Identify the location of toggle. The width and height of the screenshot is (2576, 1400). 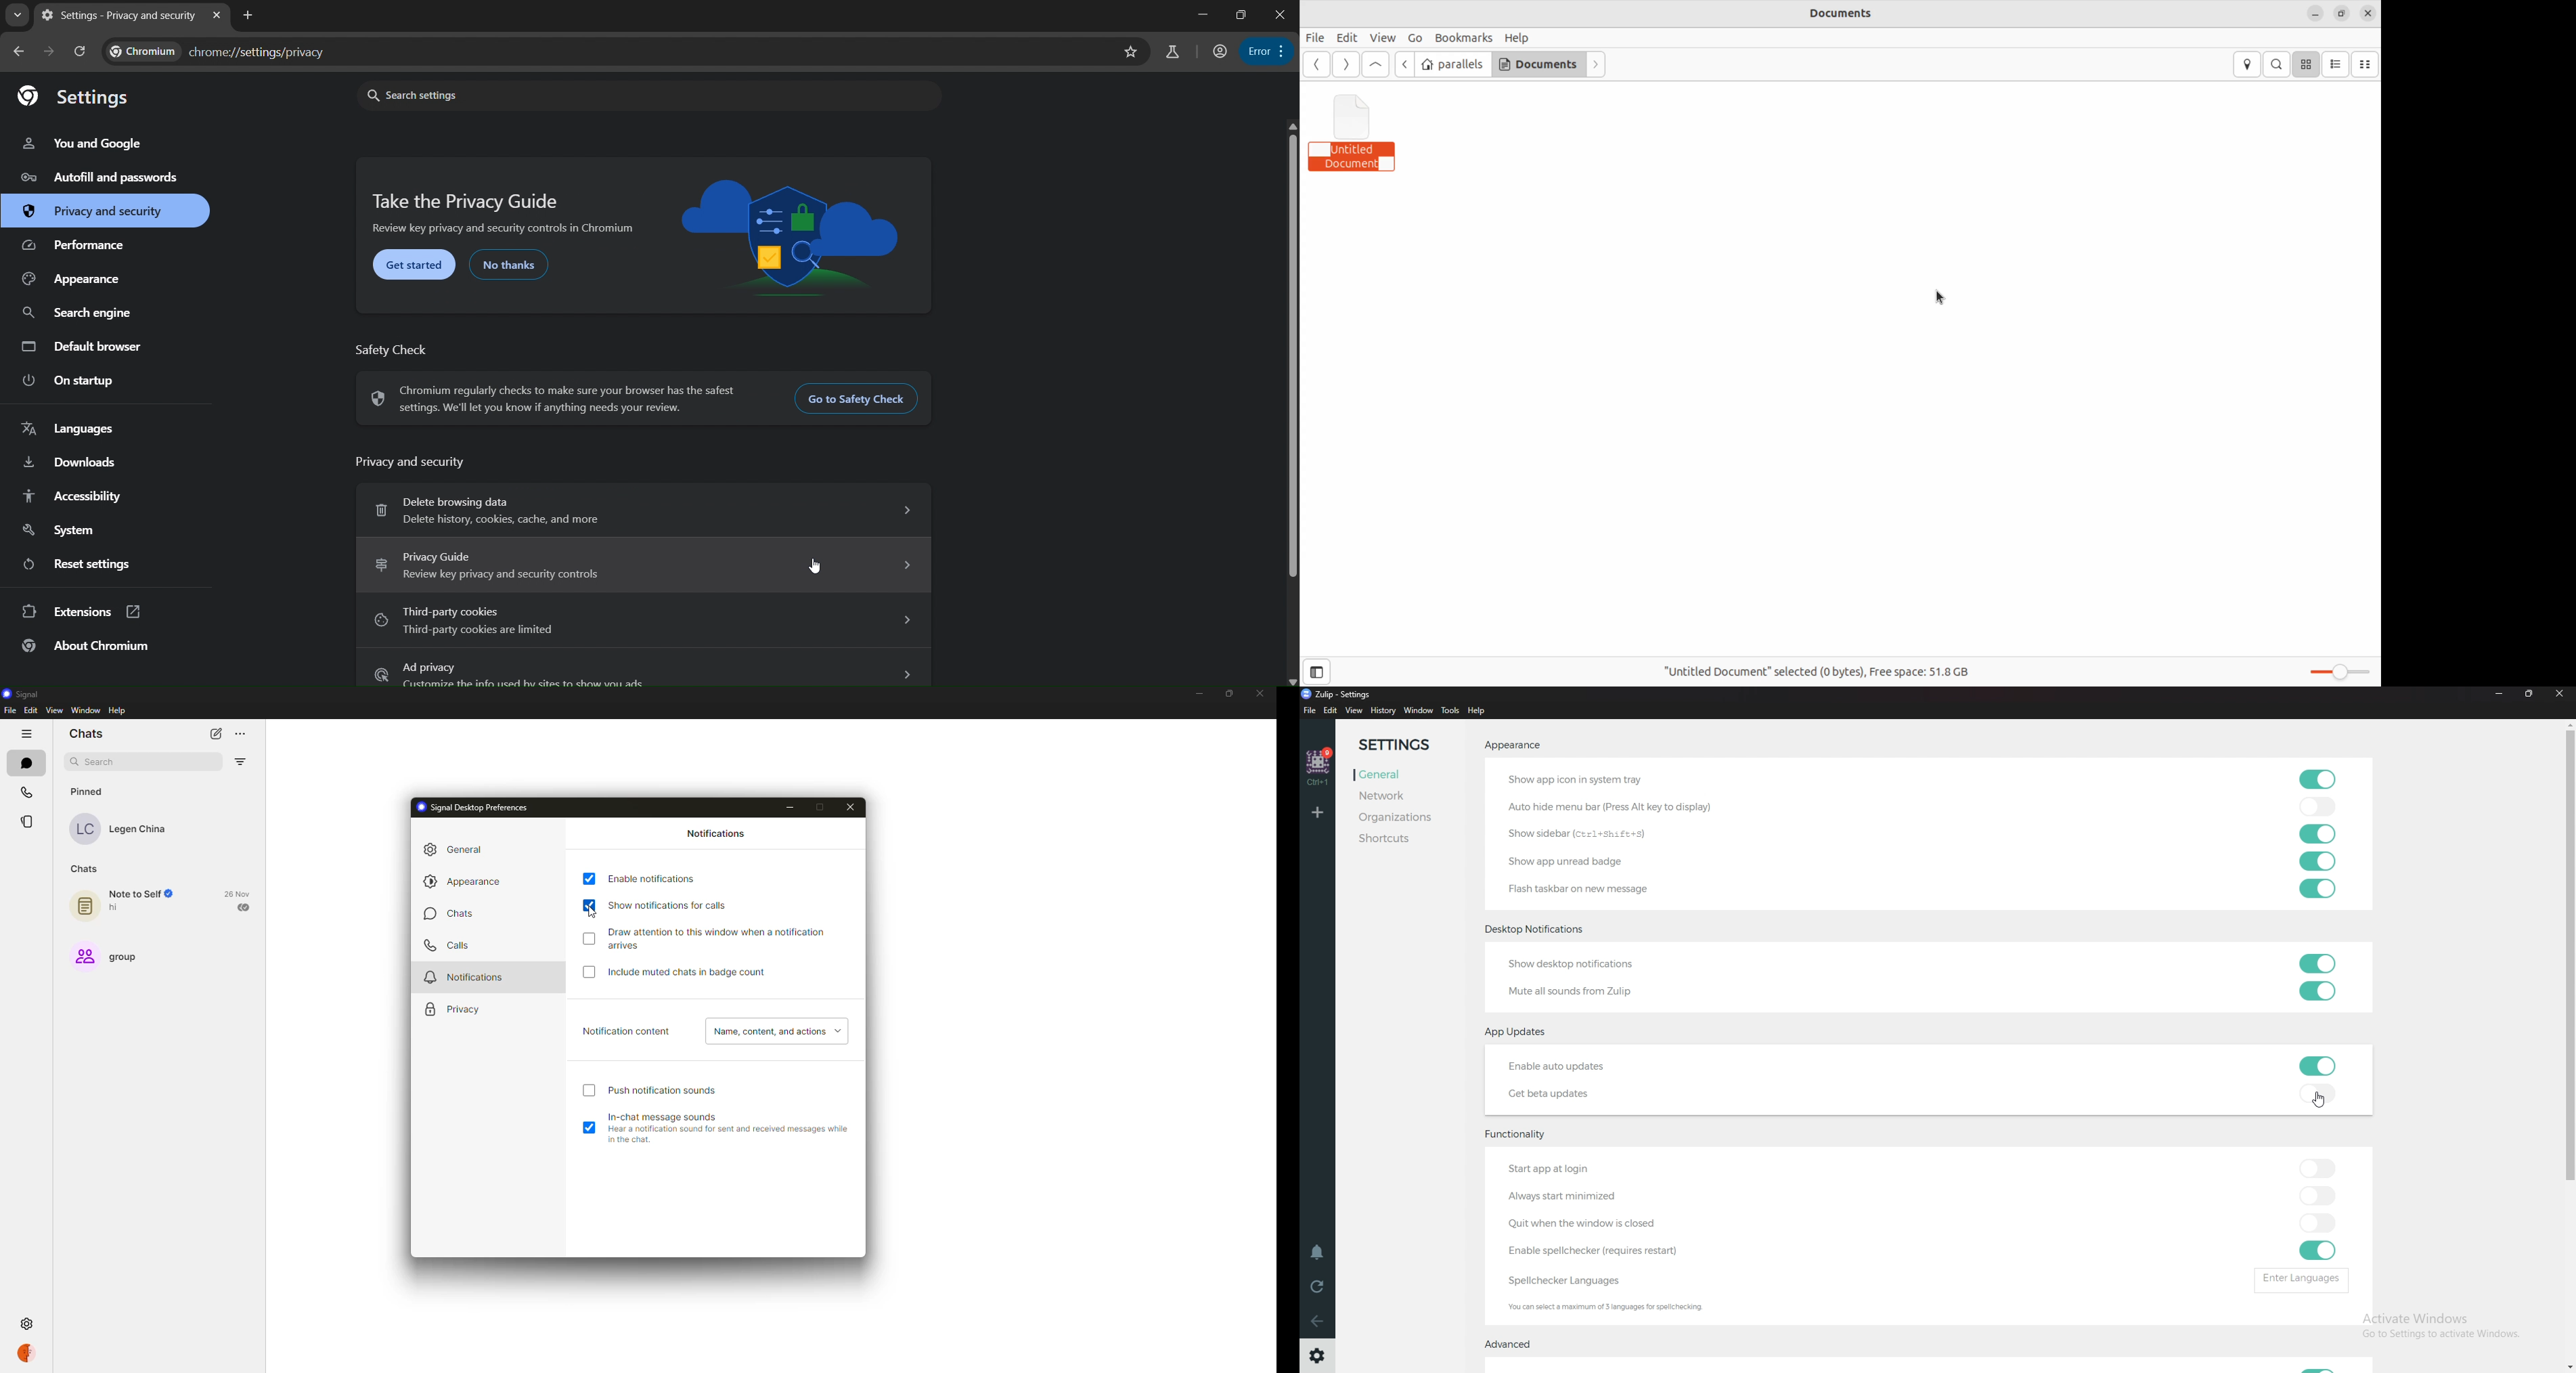
(2315, 780).